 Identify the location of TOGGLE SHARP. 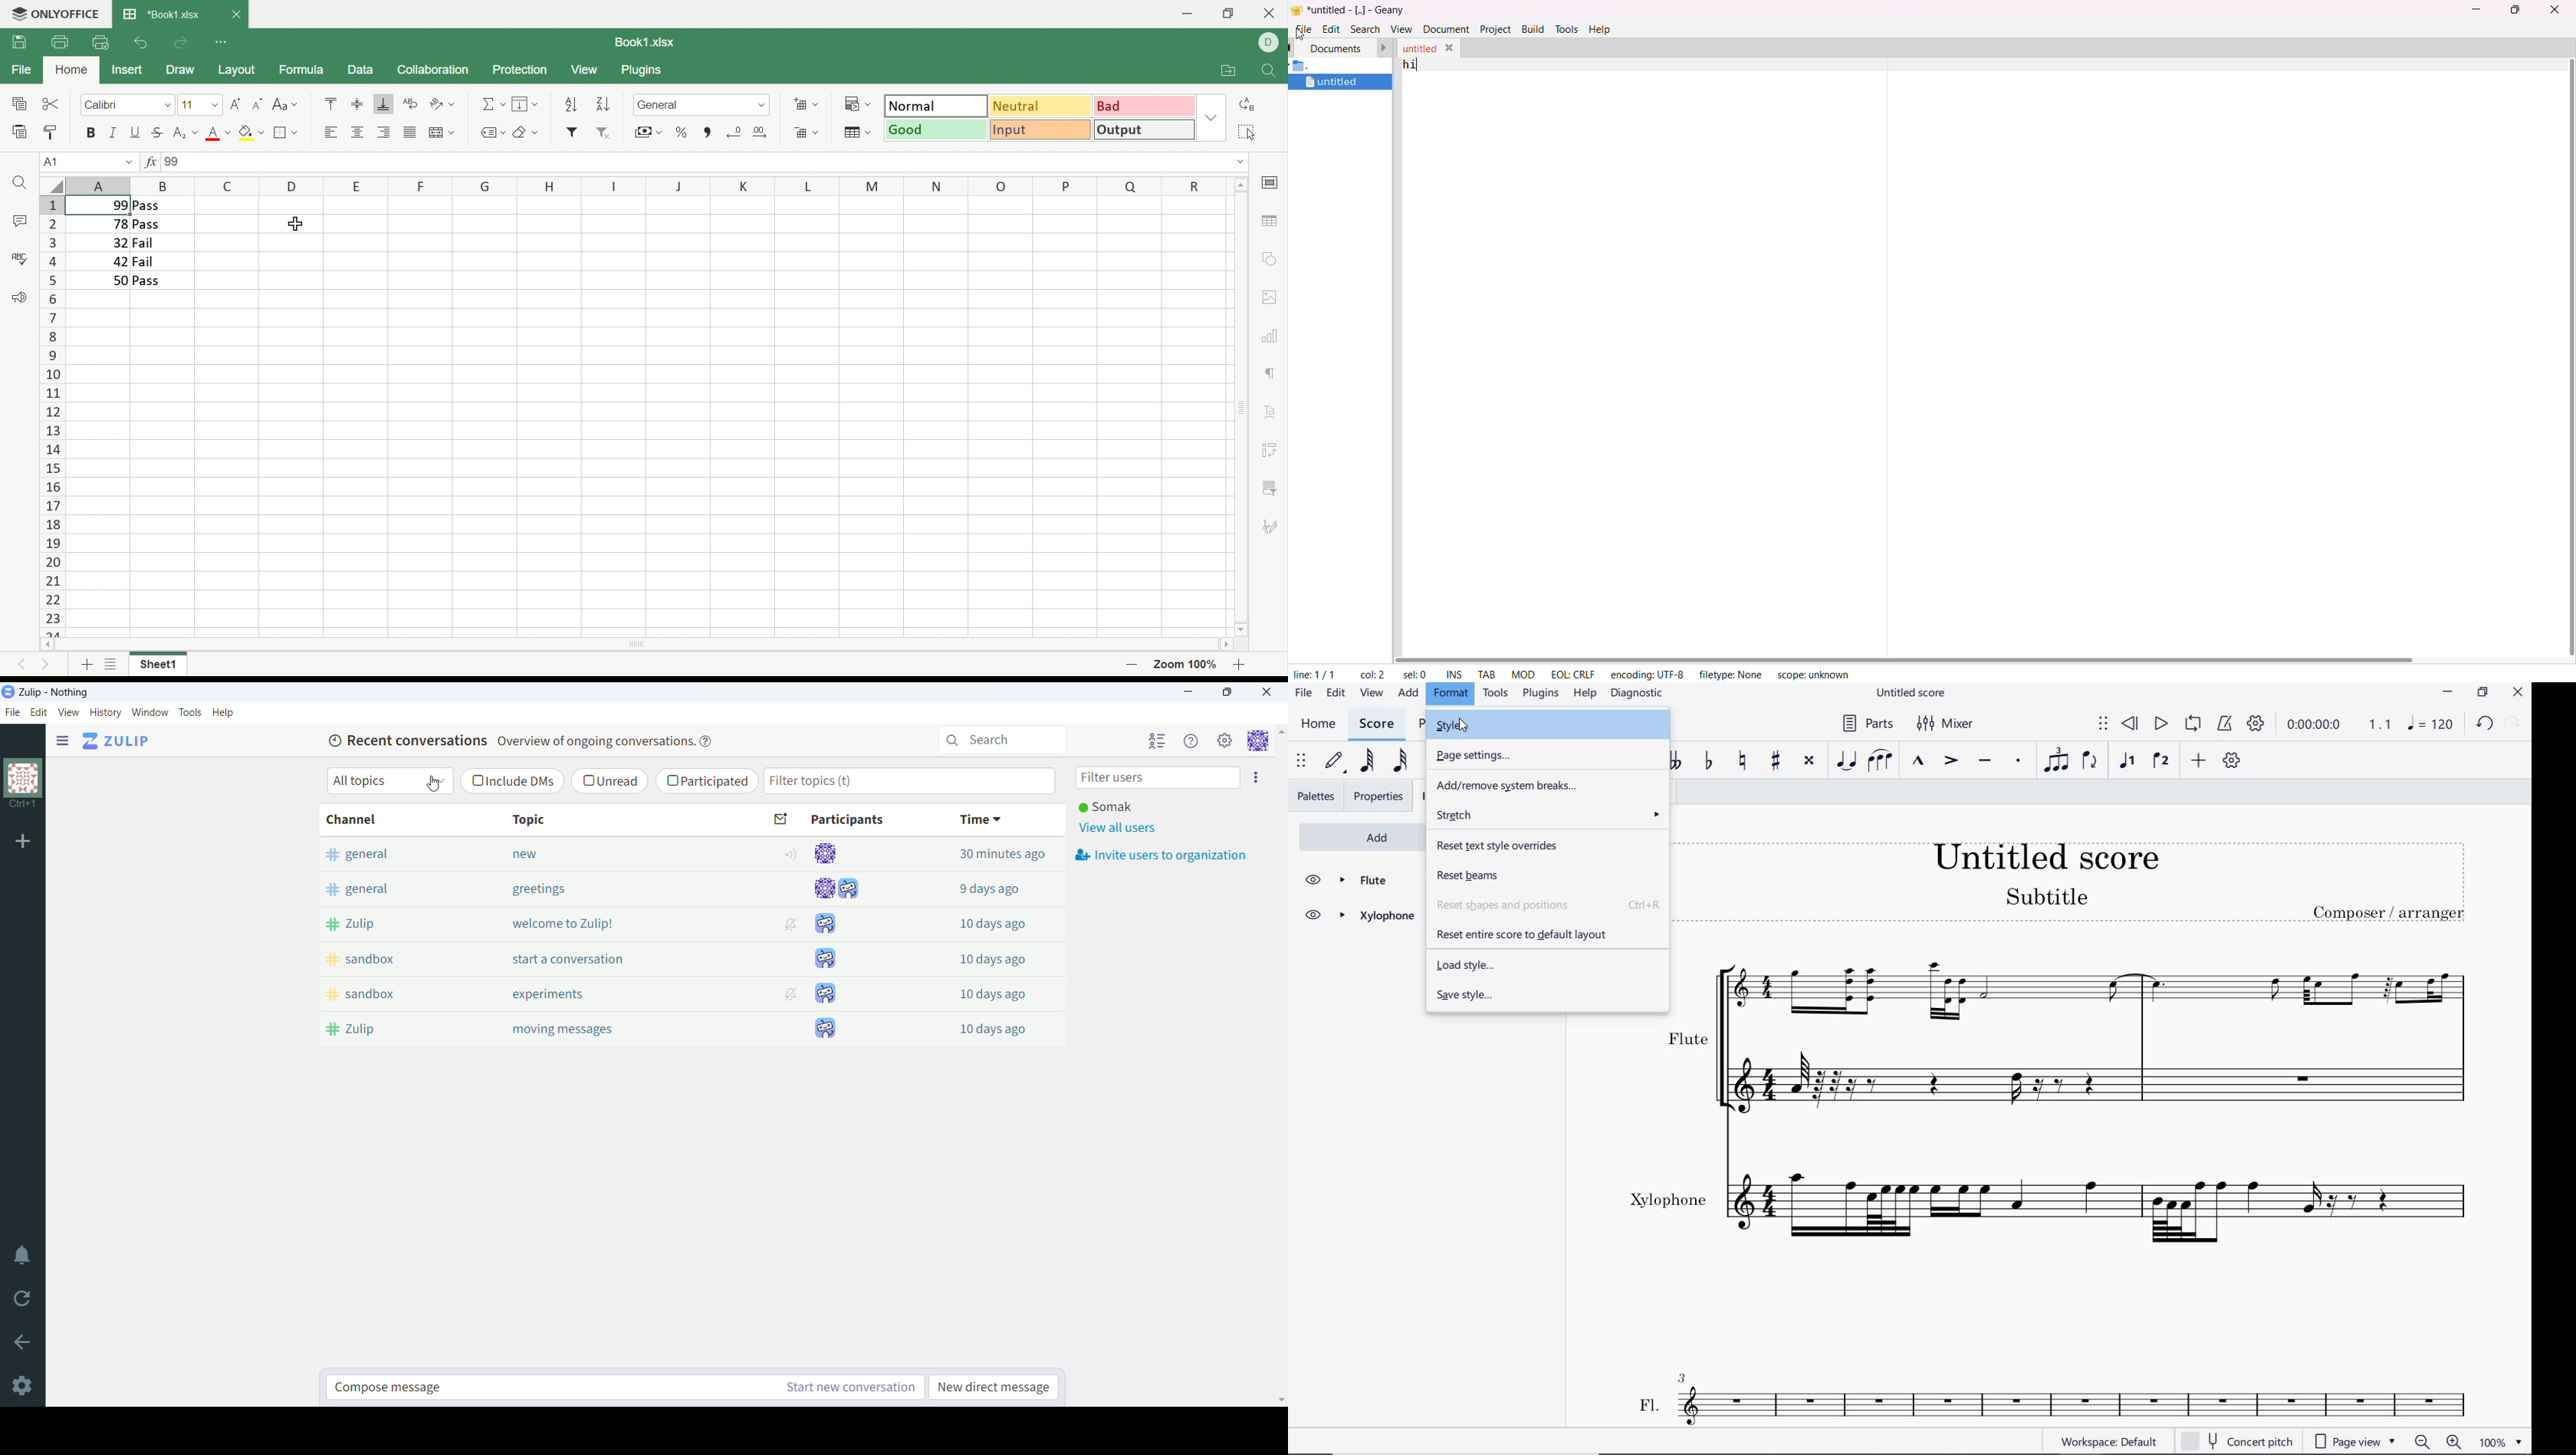
(1776, 762).